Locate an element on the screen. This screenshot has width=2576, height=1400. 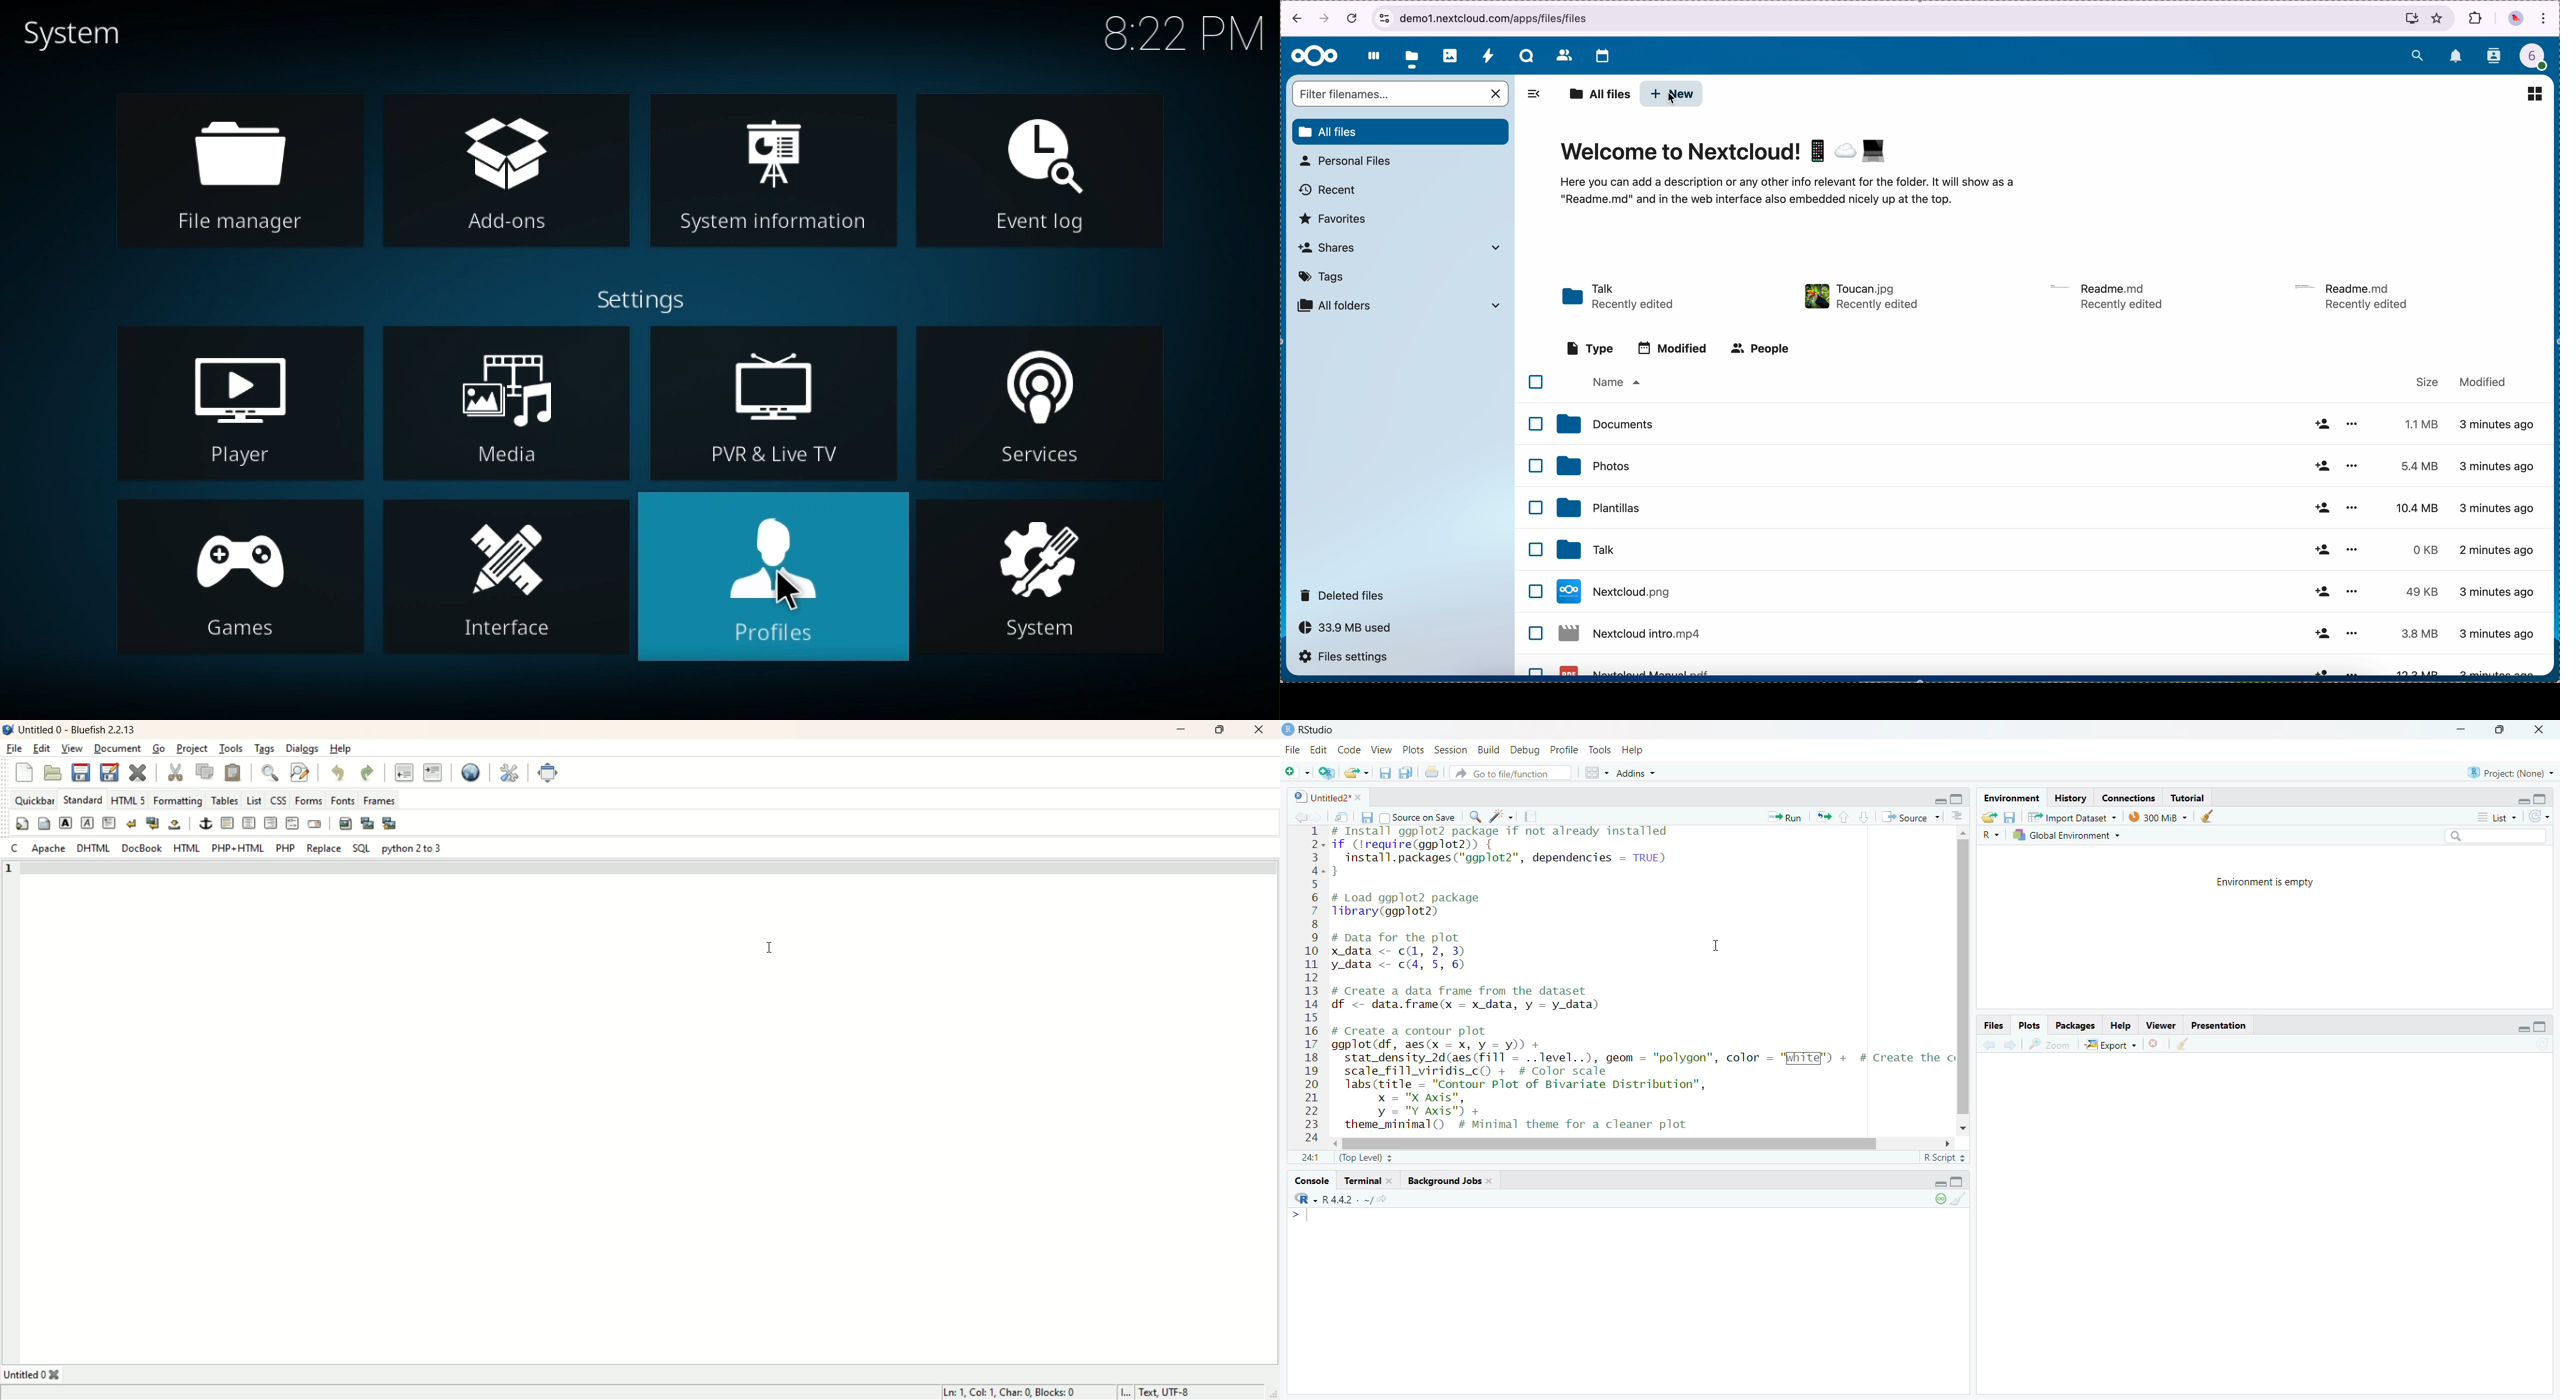
re run the previous code is located at coordinates (1823, 816).